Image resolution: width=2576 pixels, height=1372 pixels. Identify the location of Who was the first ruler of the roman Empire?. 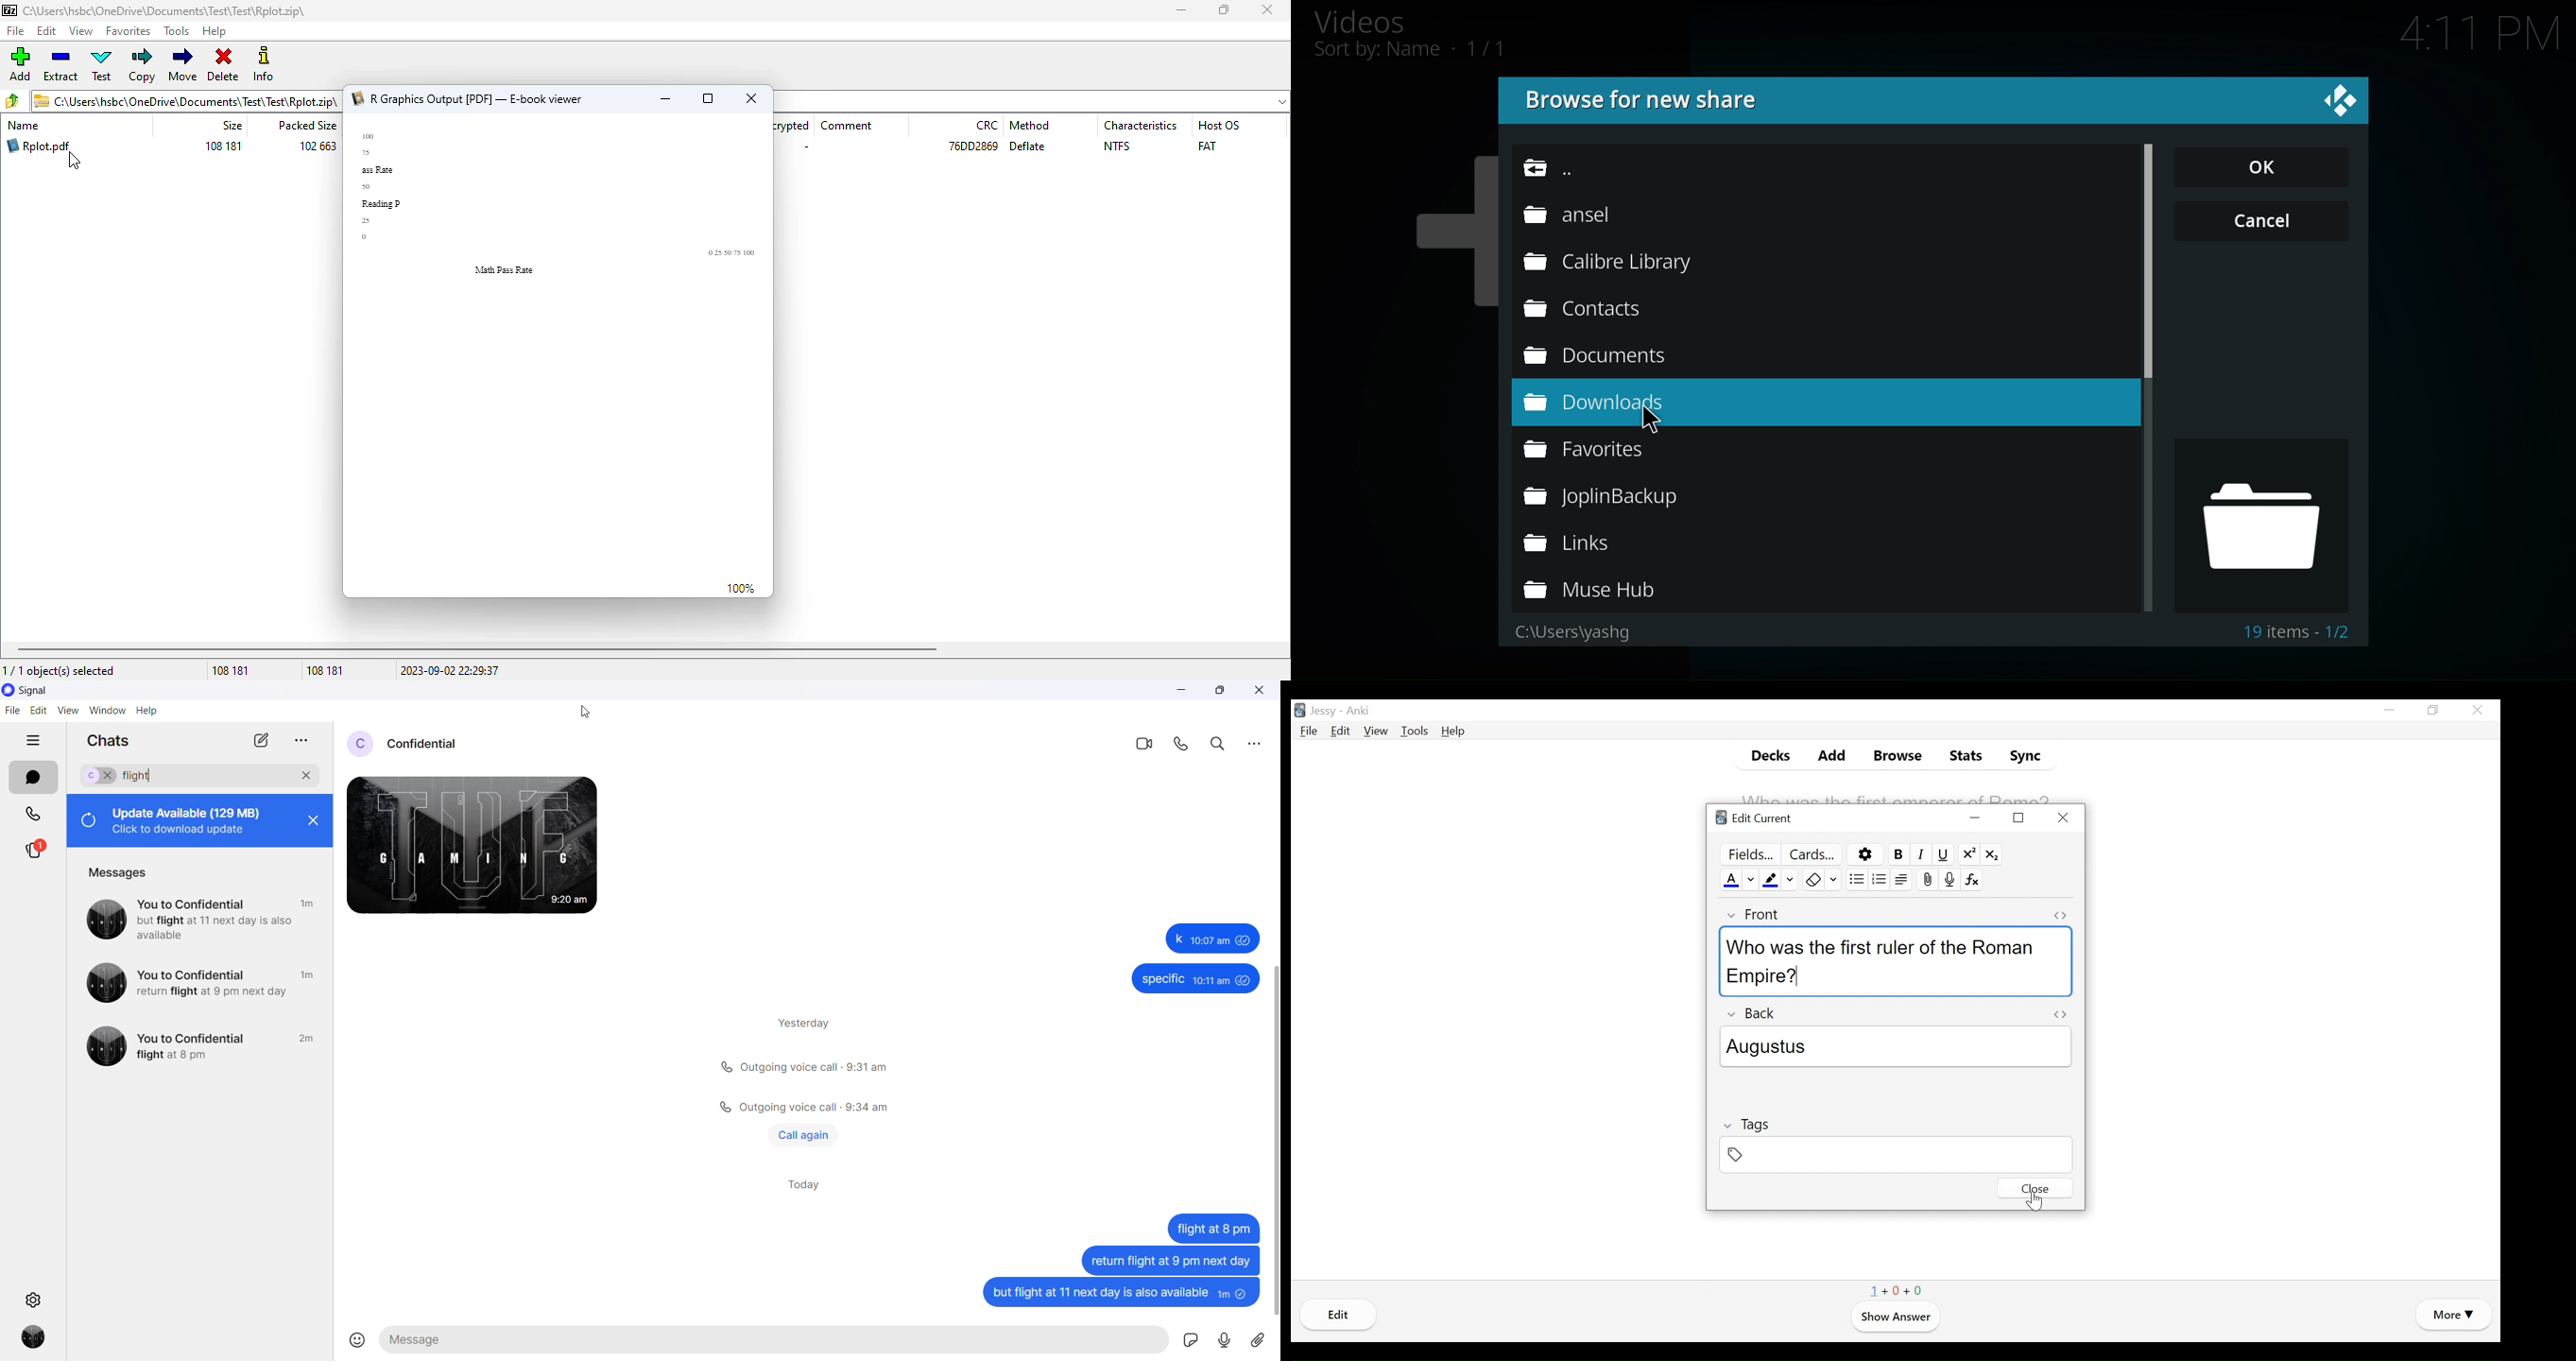
(1887, 959).